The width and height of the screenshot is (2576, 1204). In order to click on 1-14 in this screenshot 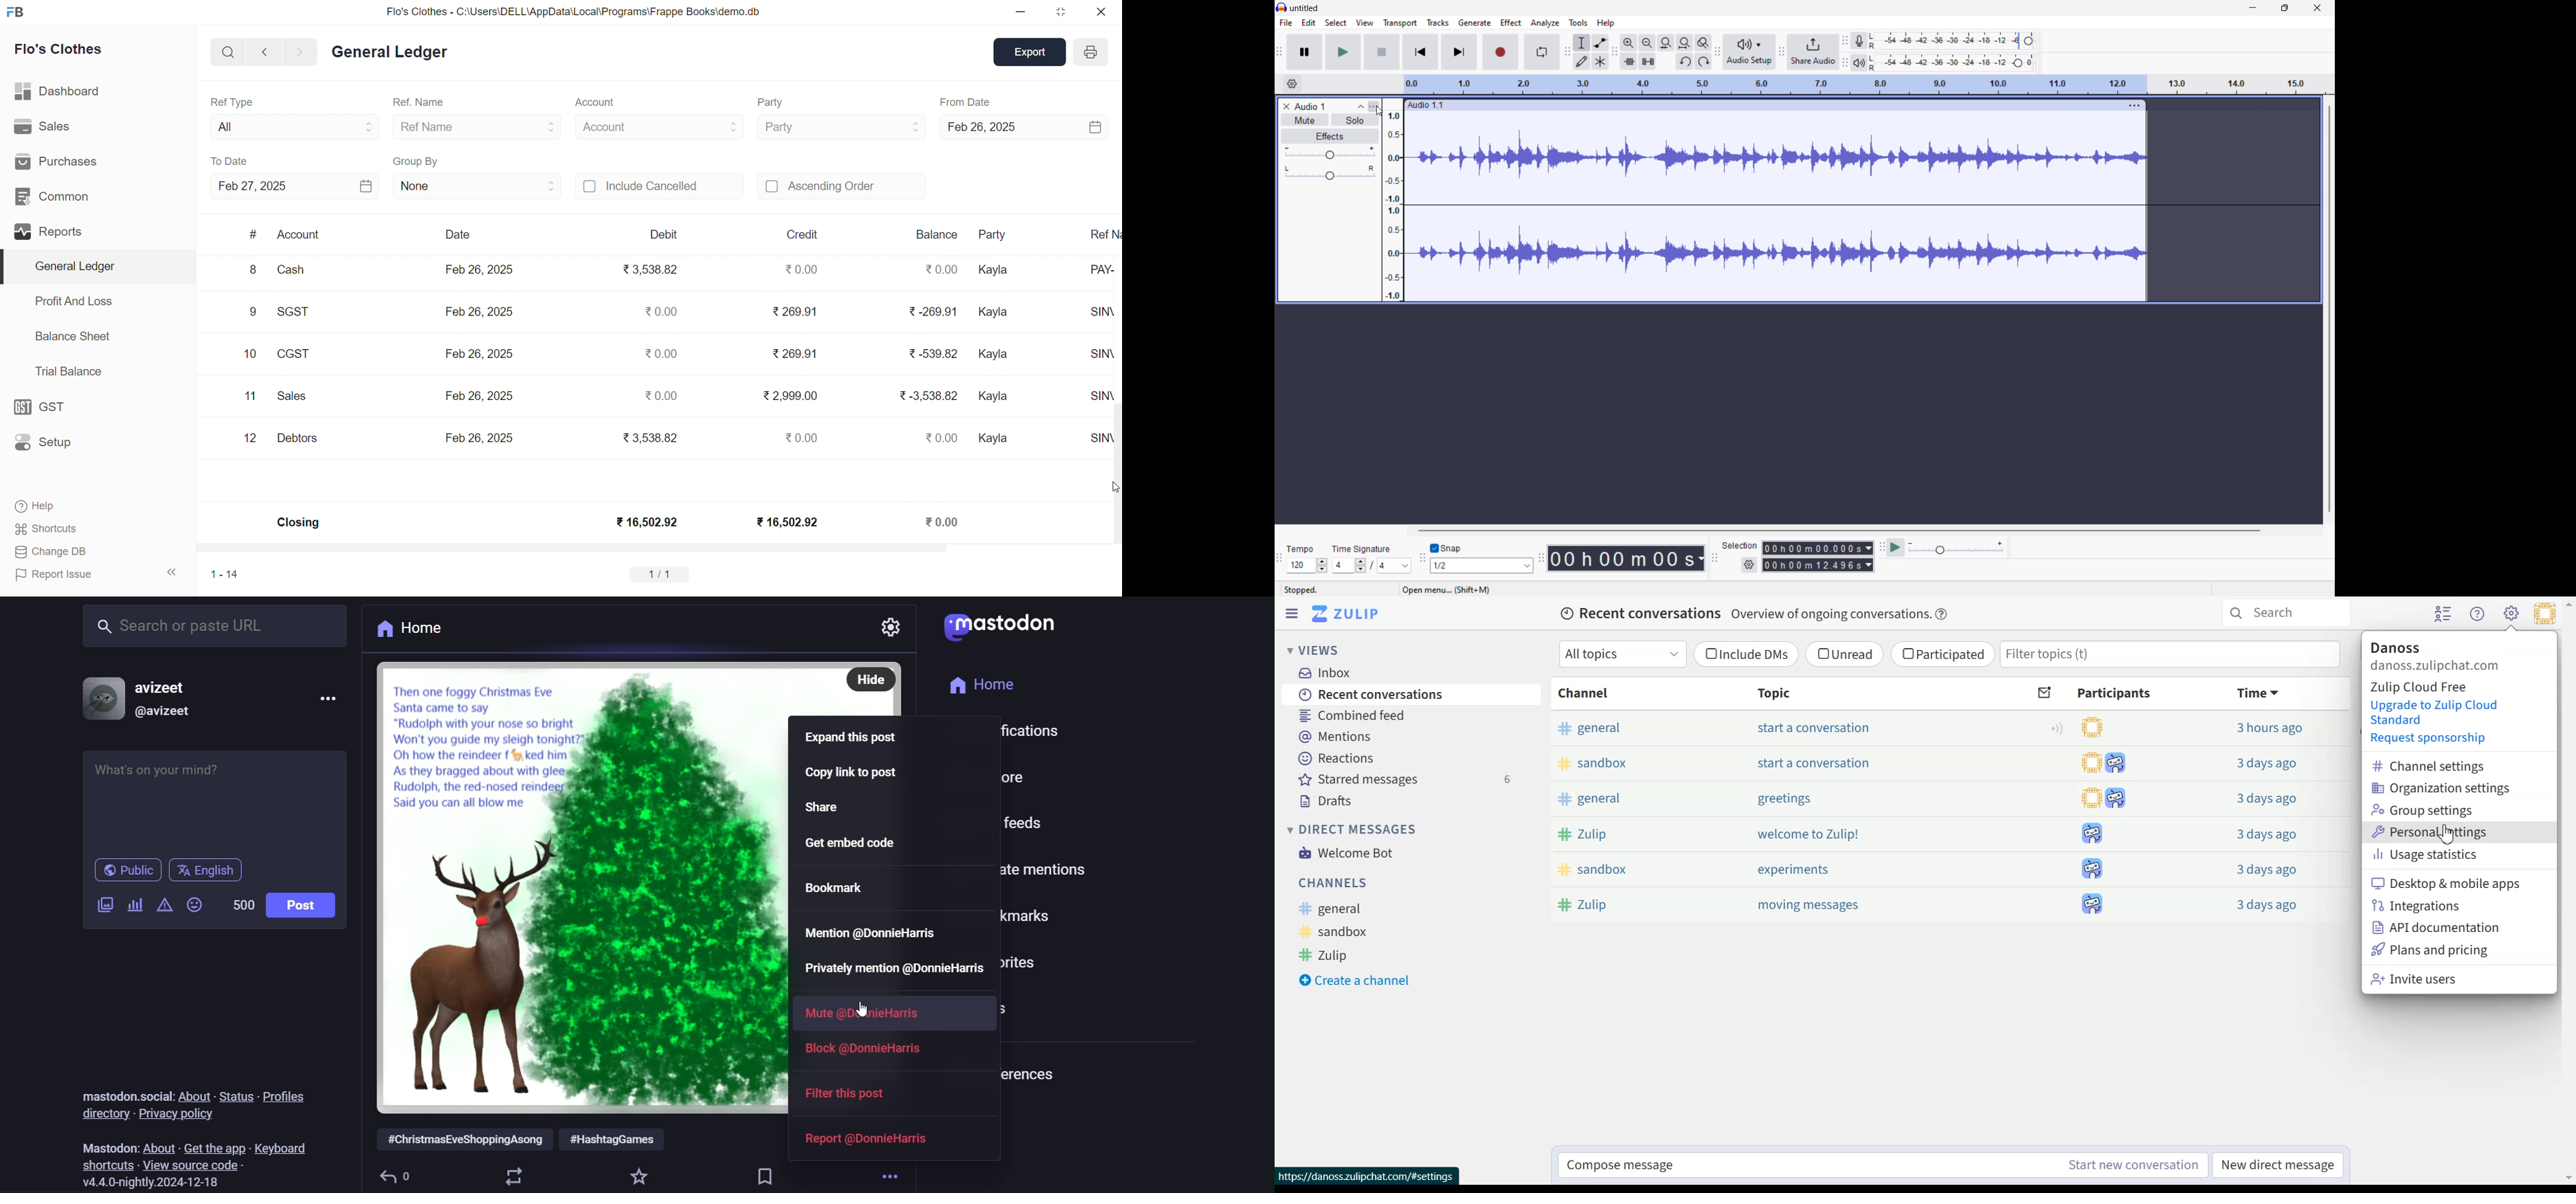, I will do `click(225, 574)`.